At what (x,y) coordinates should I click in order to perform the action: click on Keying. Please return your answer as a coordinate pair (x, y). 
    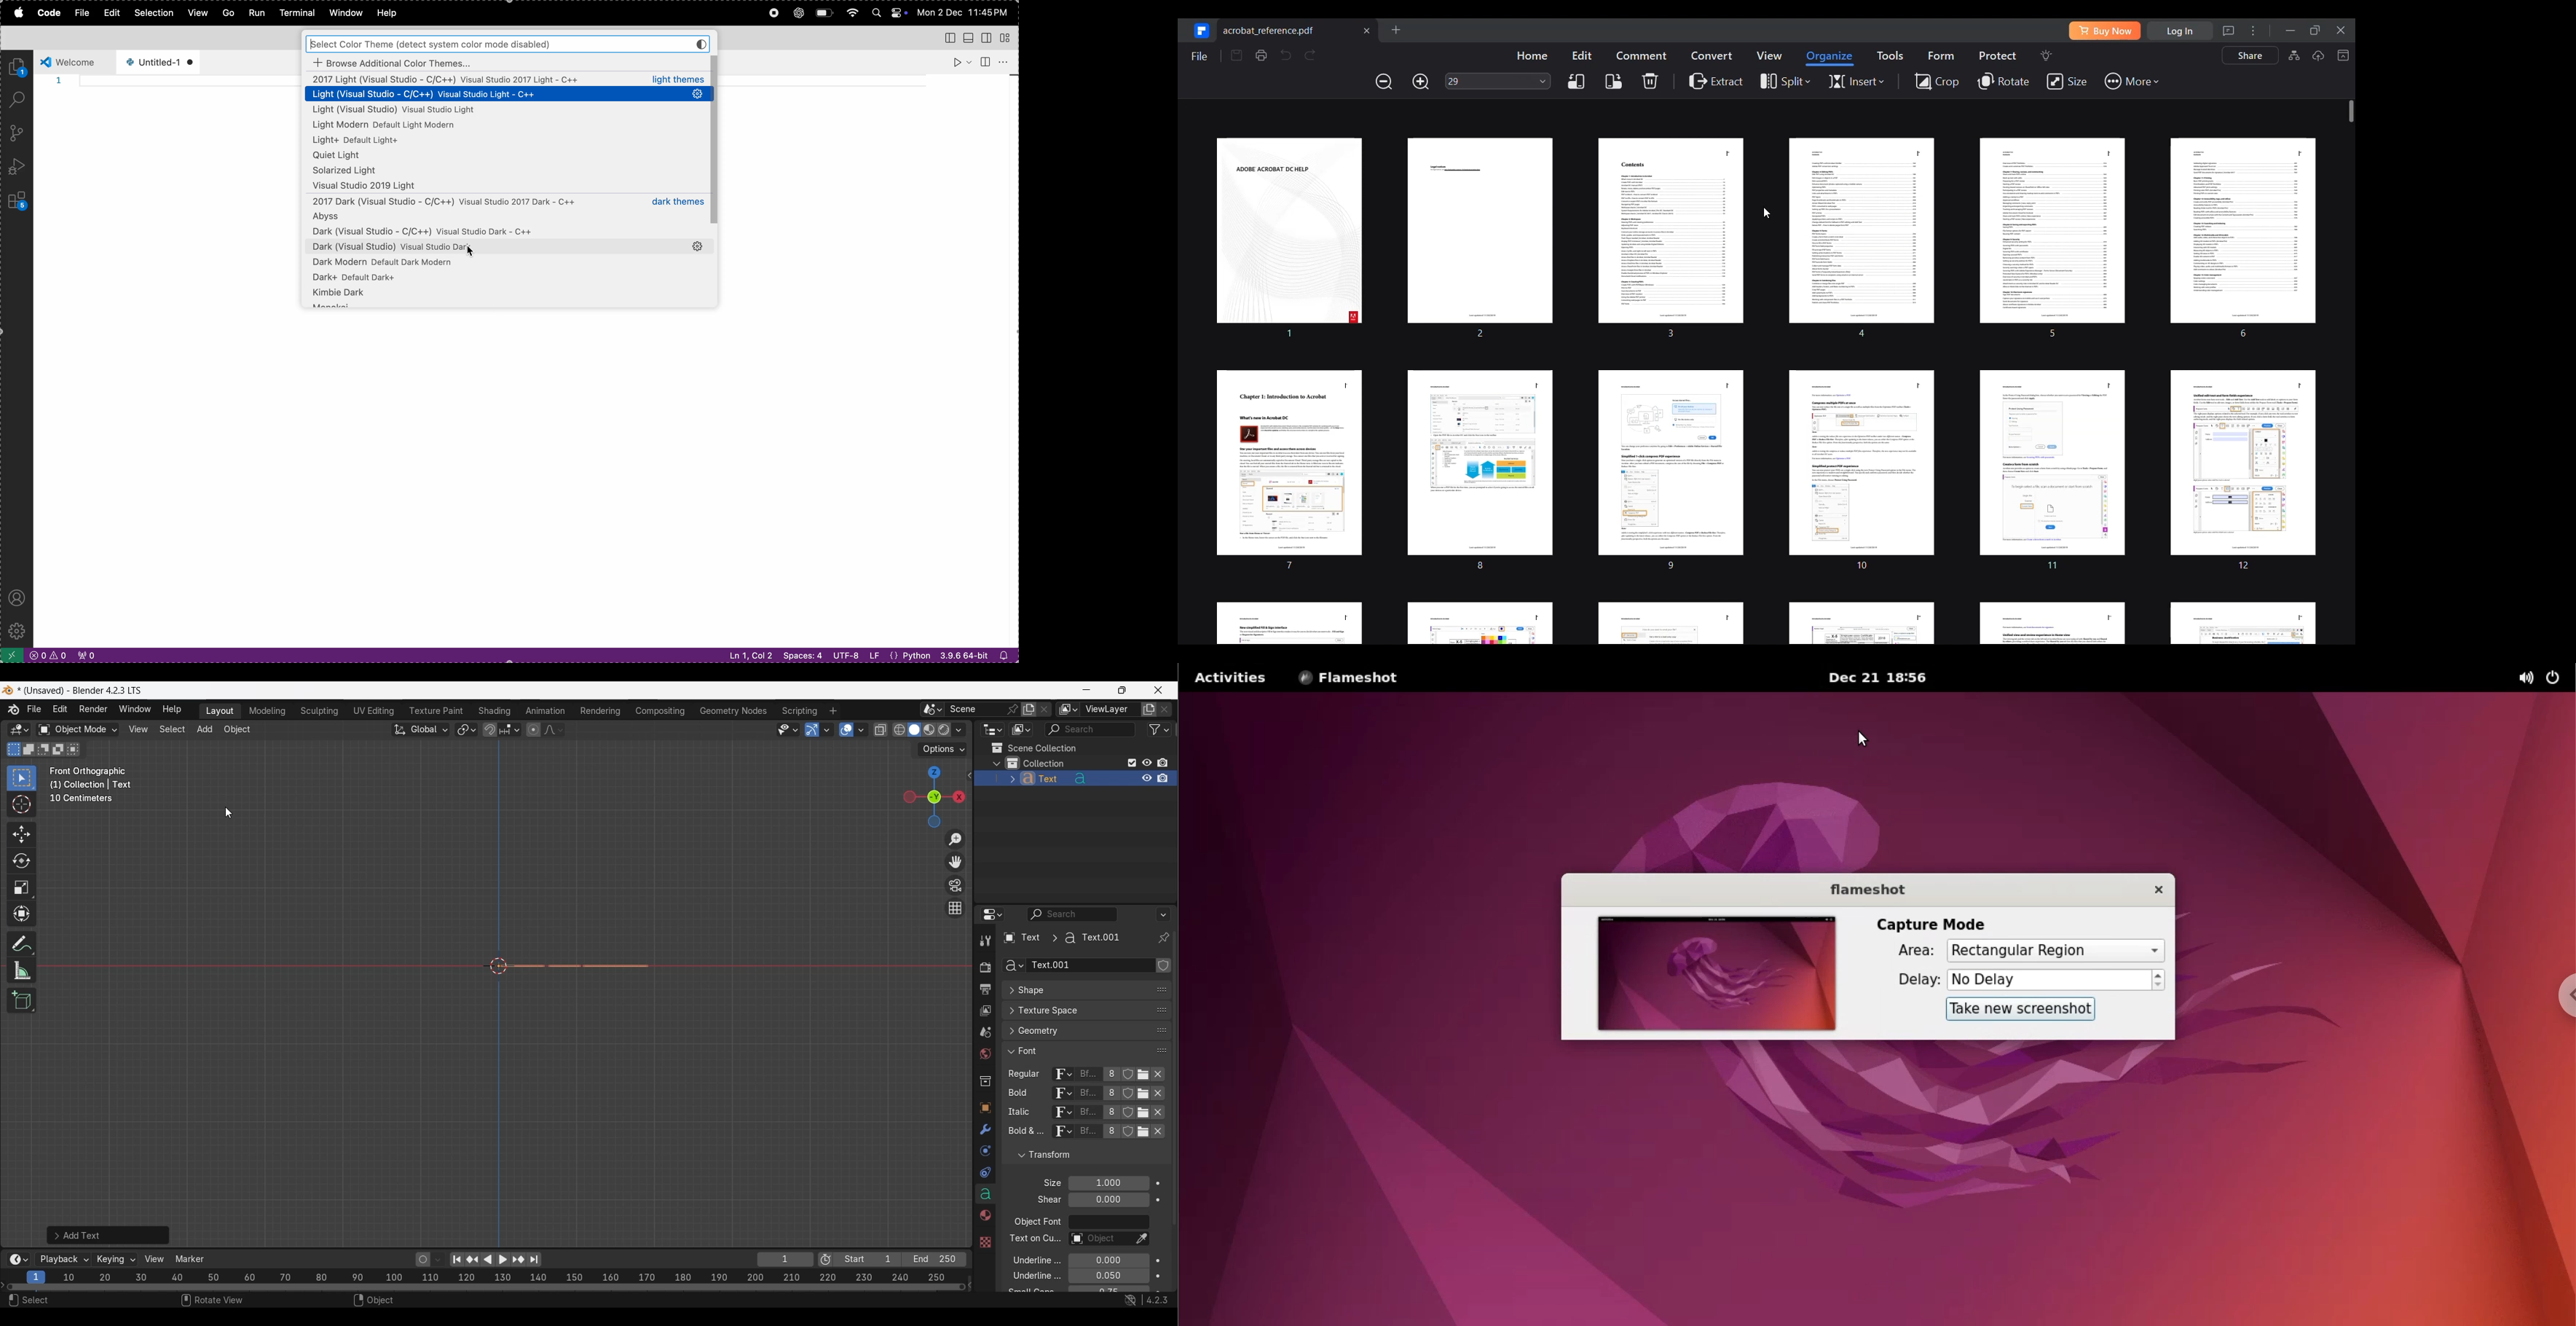
    Looking at the image, I should click on (115, 1258).